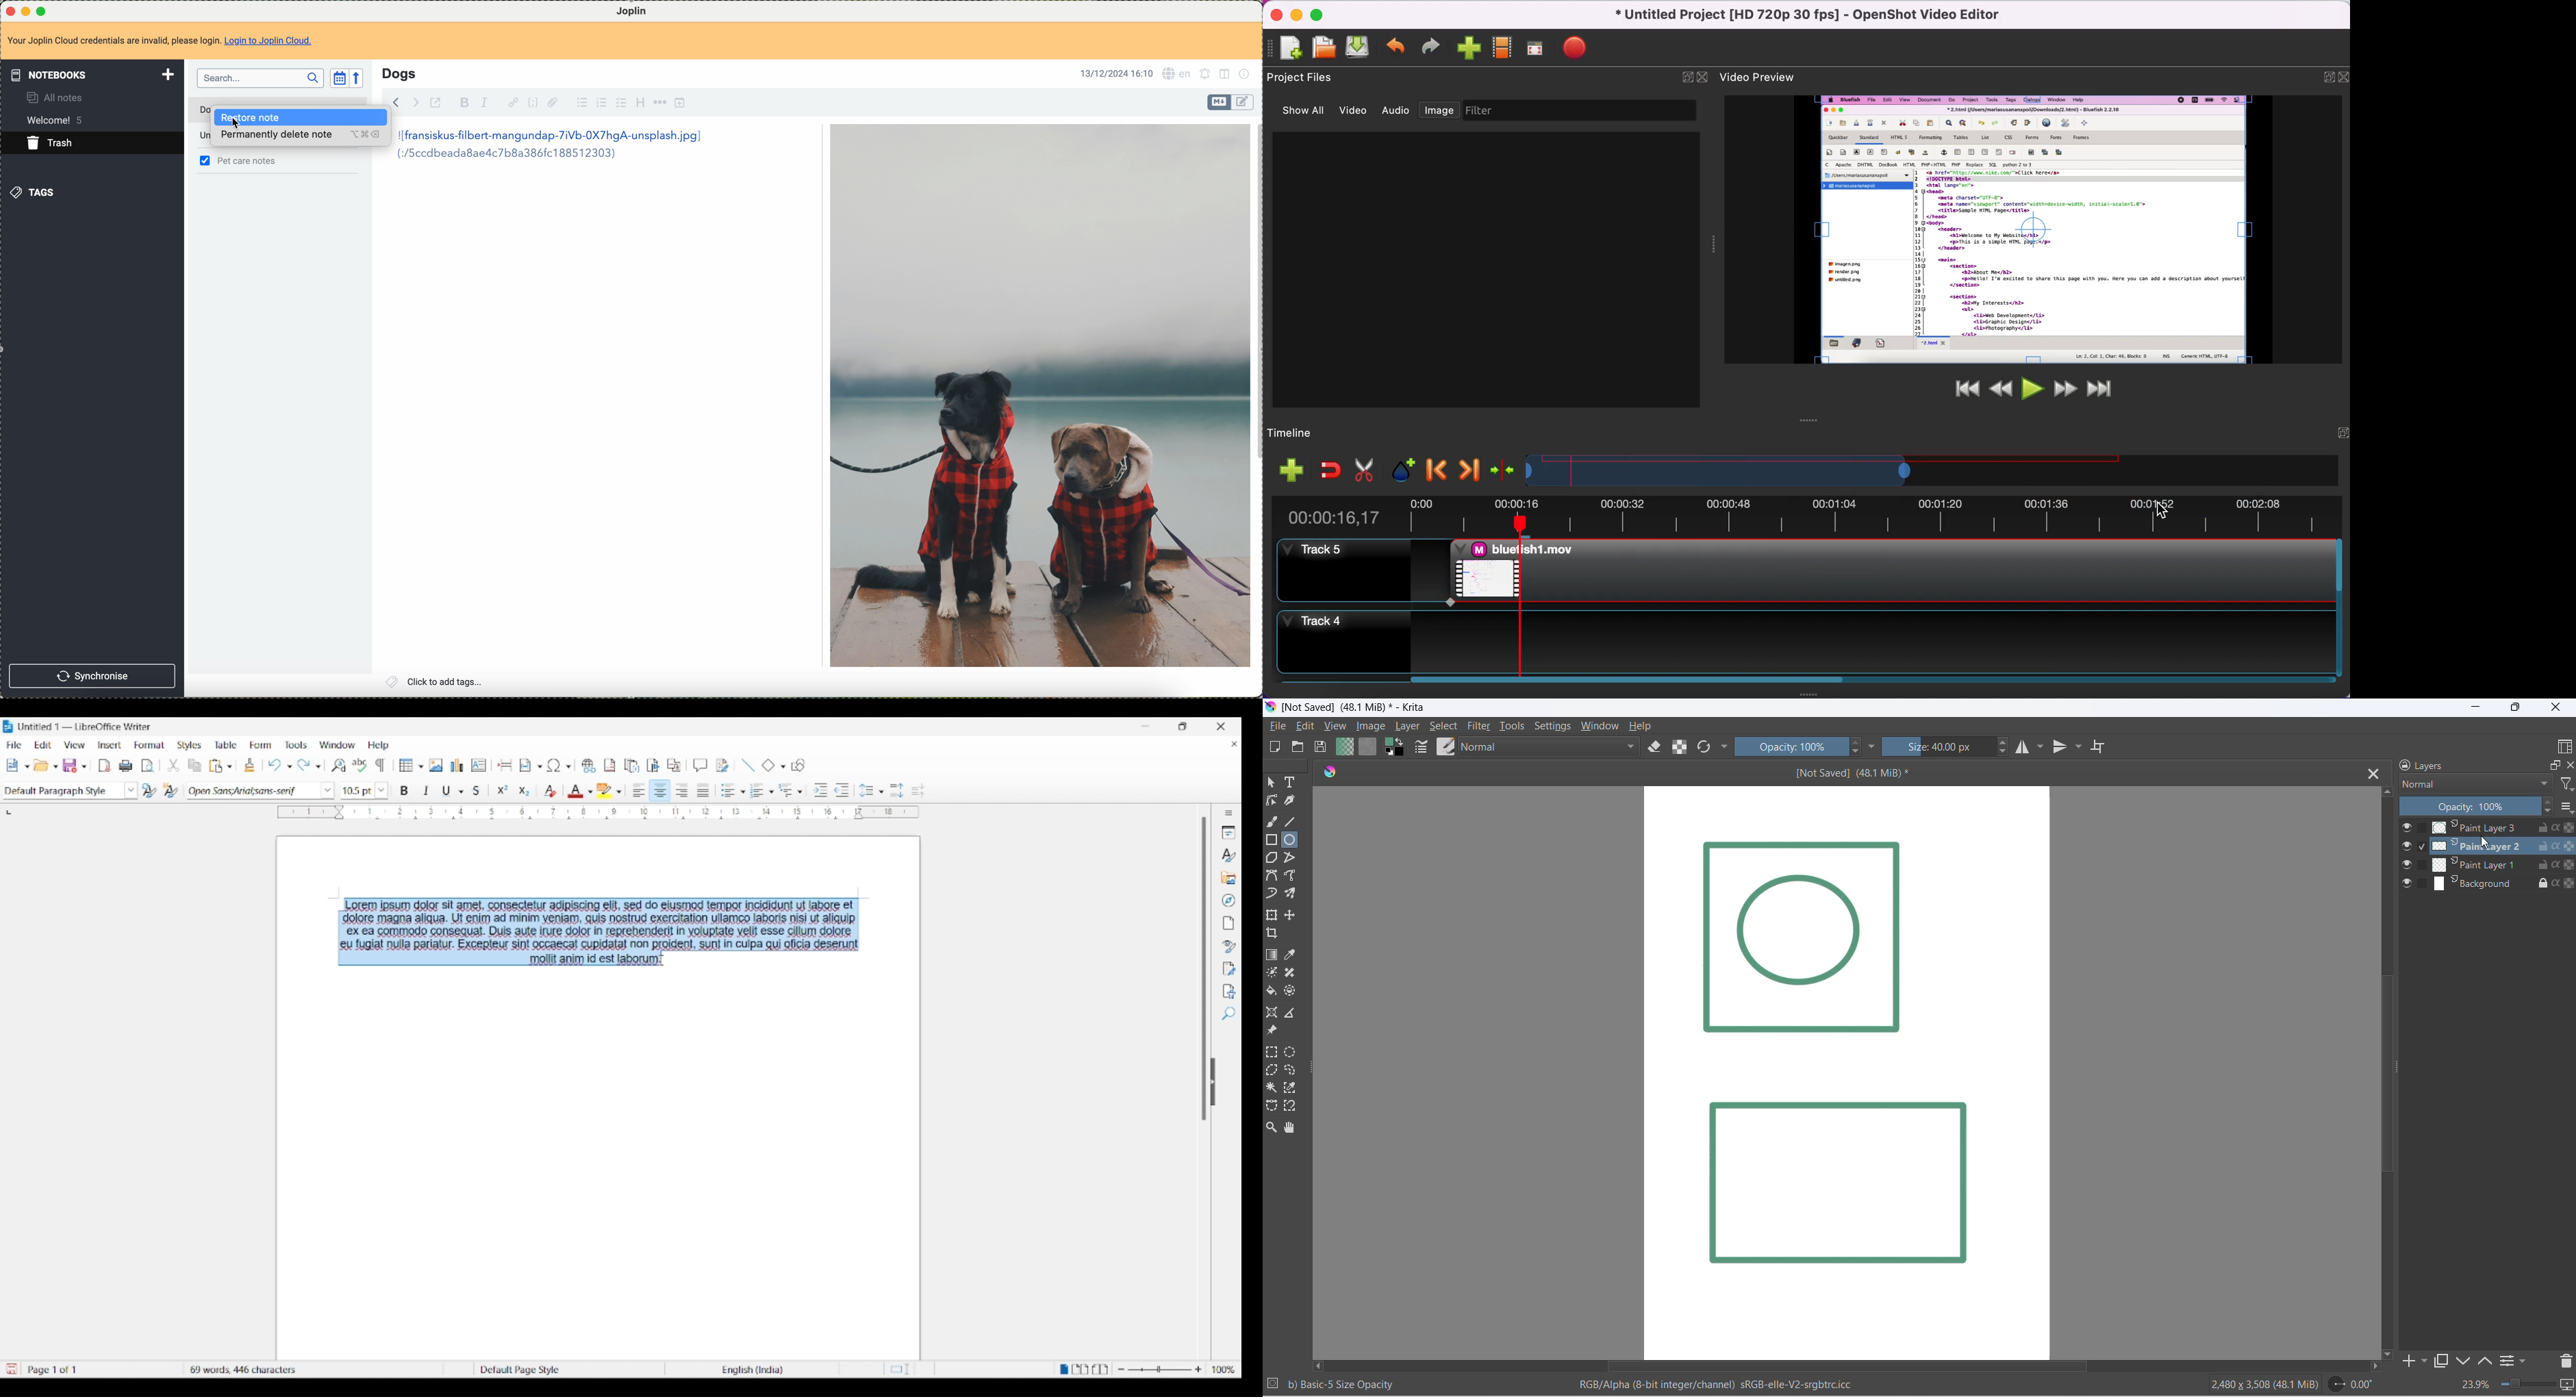 The image size is (2576, 1400). I want to click on brush preset, so click(1445, 747).